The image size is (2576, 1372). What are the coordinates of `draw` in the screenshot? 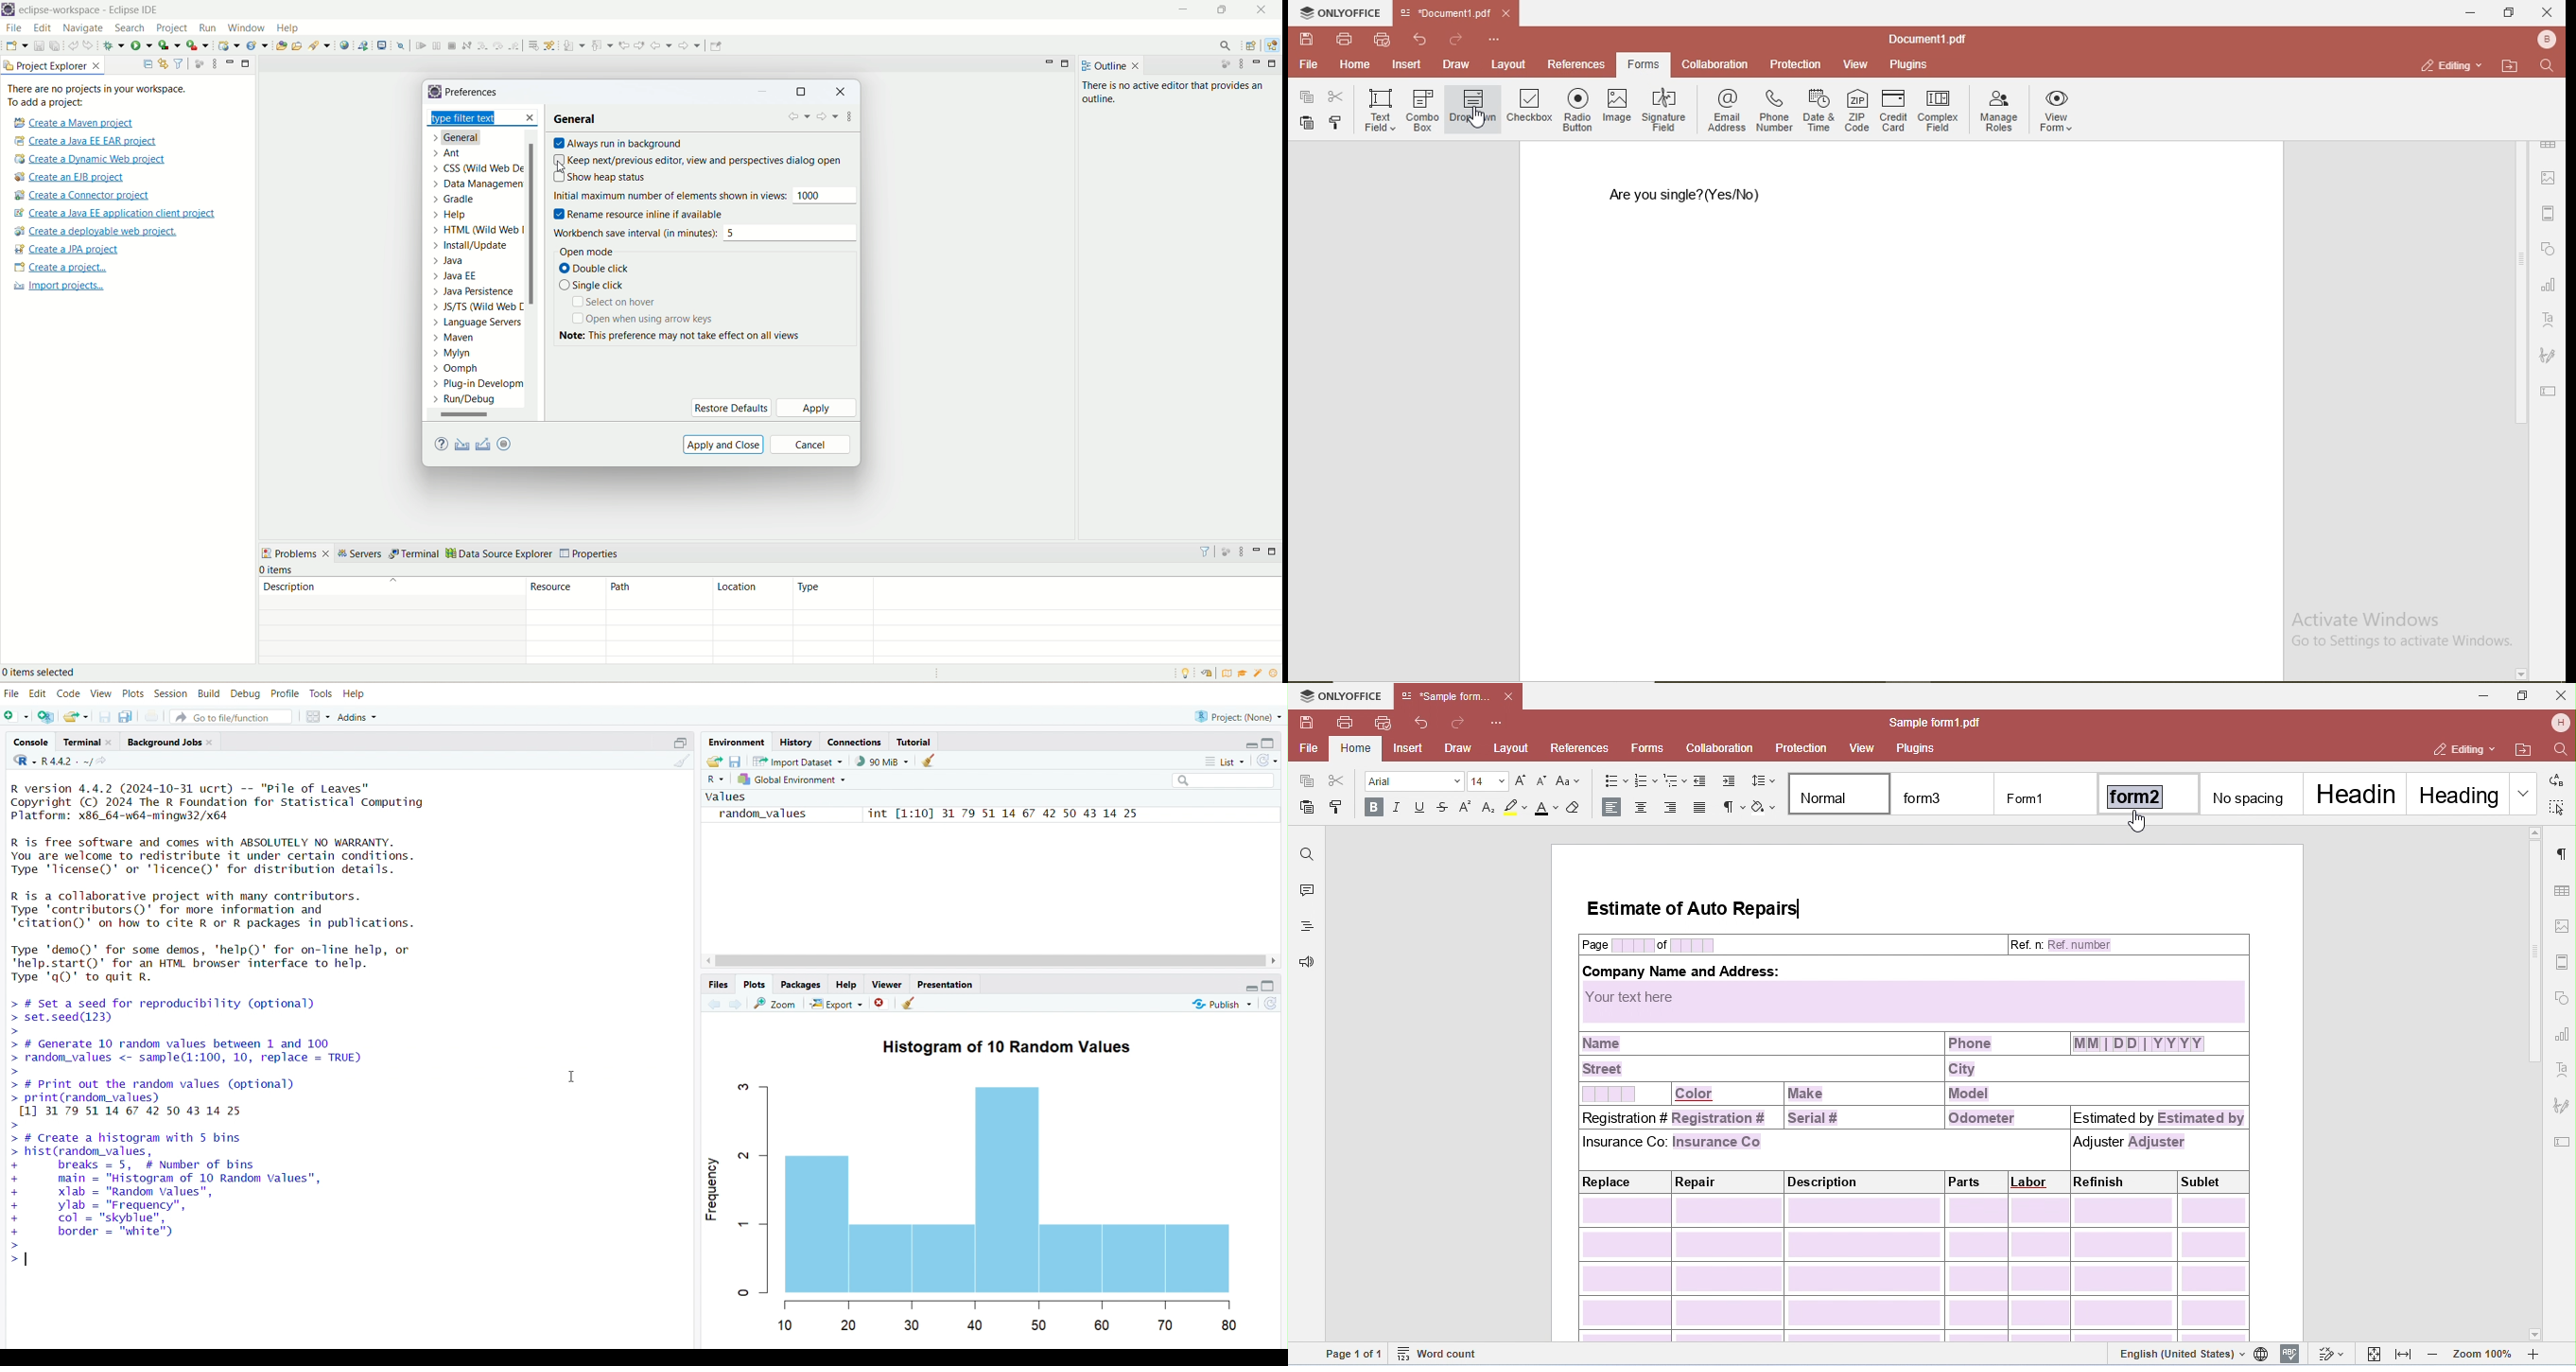 It's located at (1455, 65).